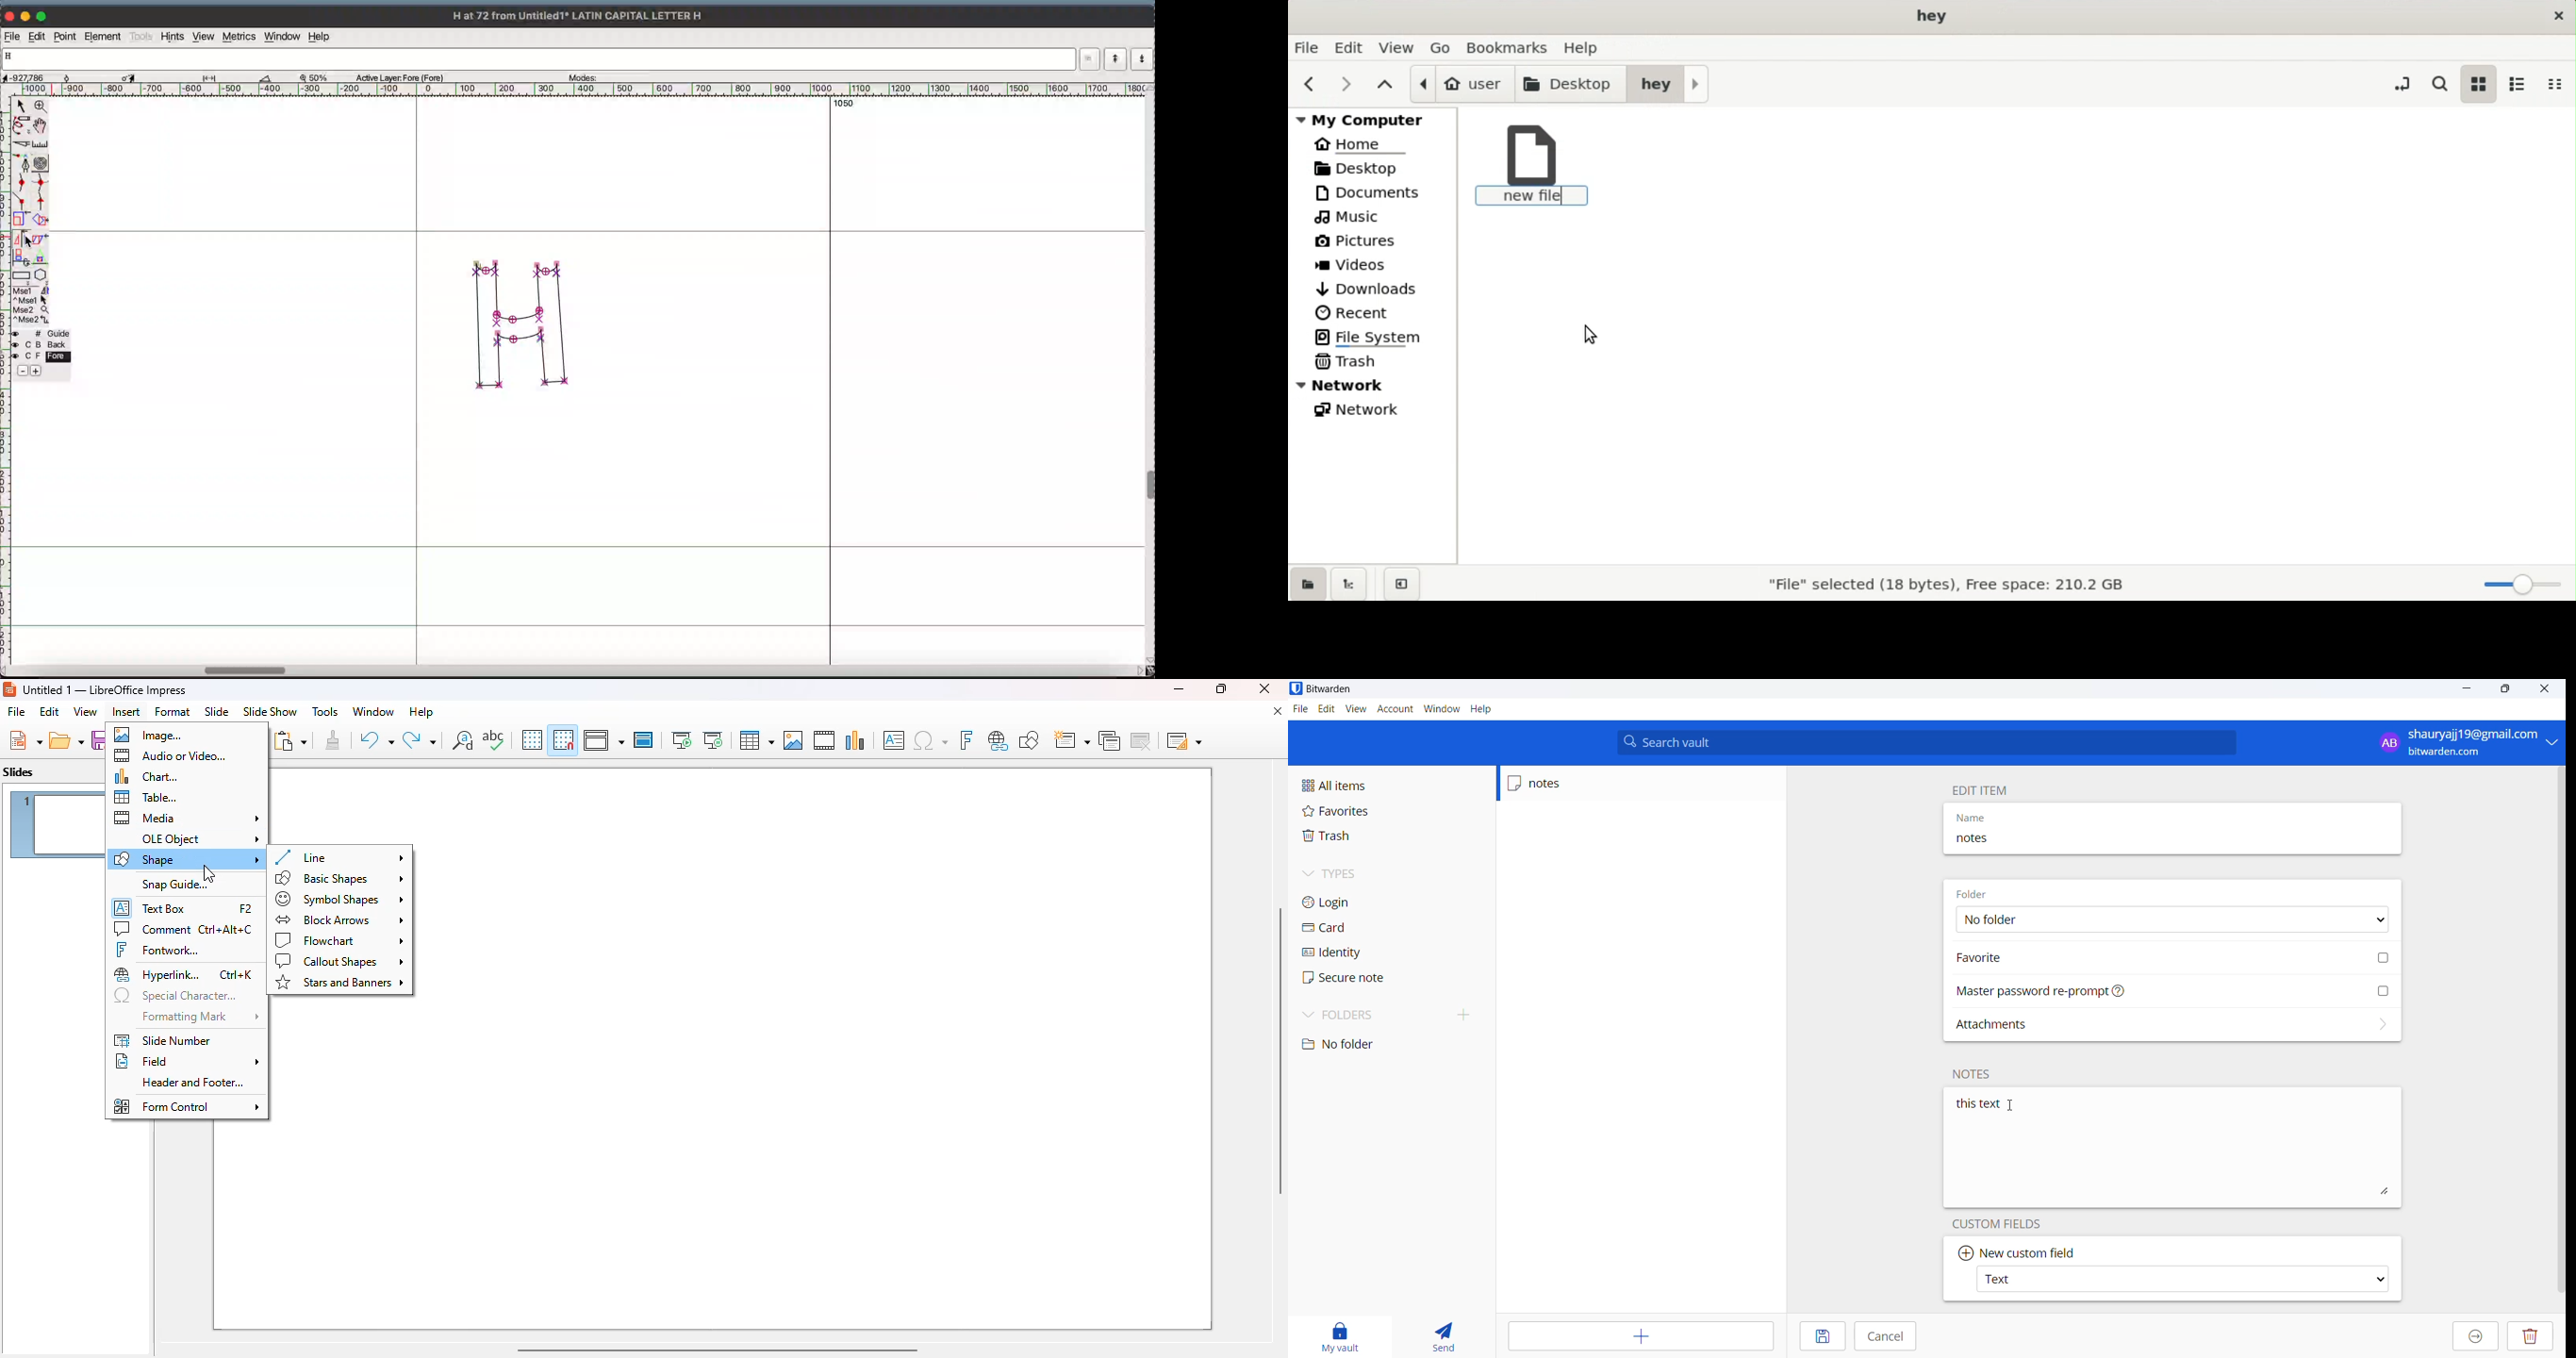  What do you see at coordinates (582, 14) in the screenshot?
I see `H at 72 from Untitled1 LATIN CAPITAL LETTER H` at bounding box center [582, 14].